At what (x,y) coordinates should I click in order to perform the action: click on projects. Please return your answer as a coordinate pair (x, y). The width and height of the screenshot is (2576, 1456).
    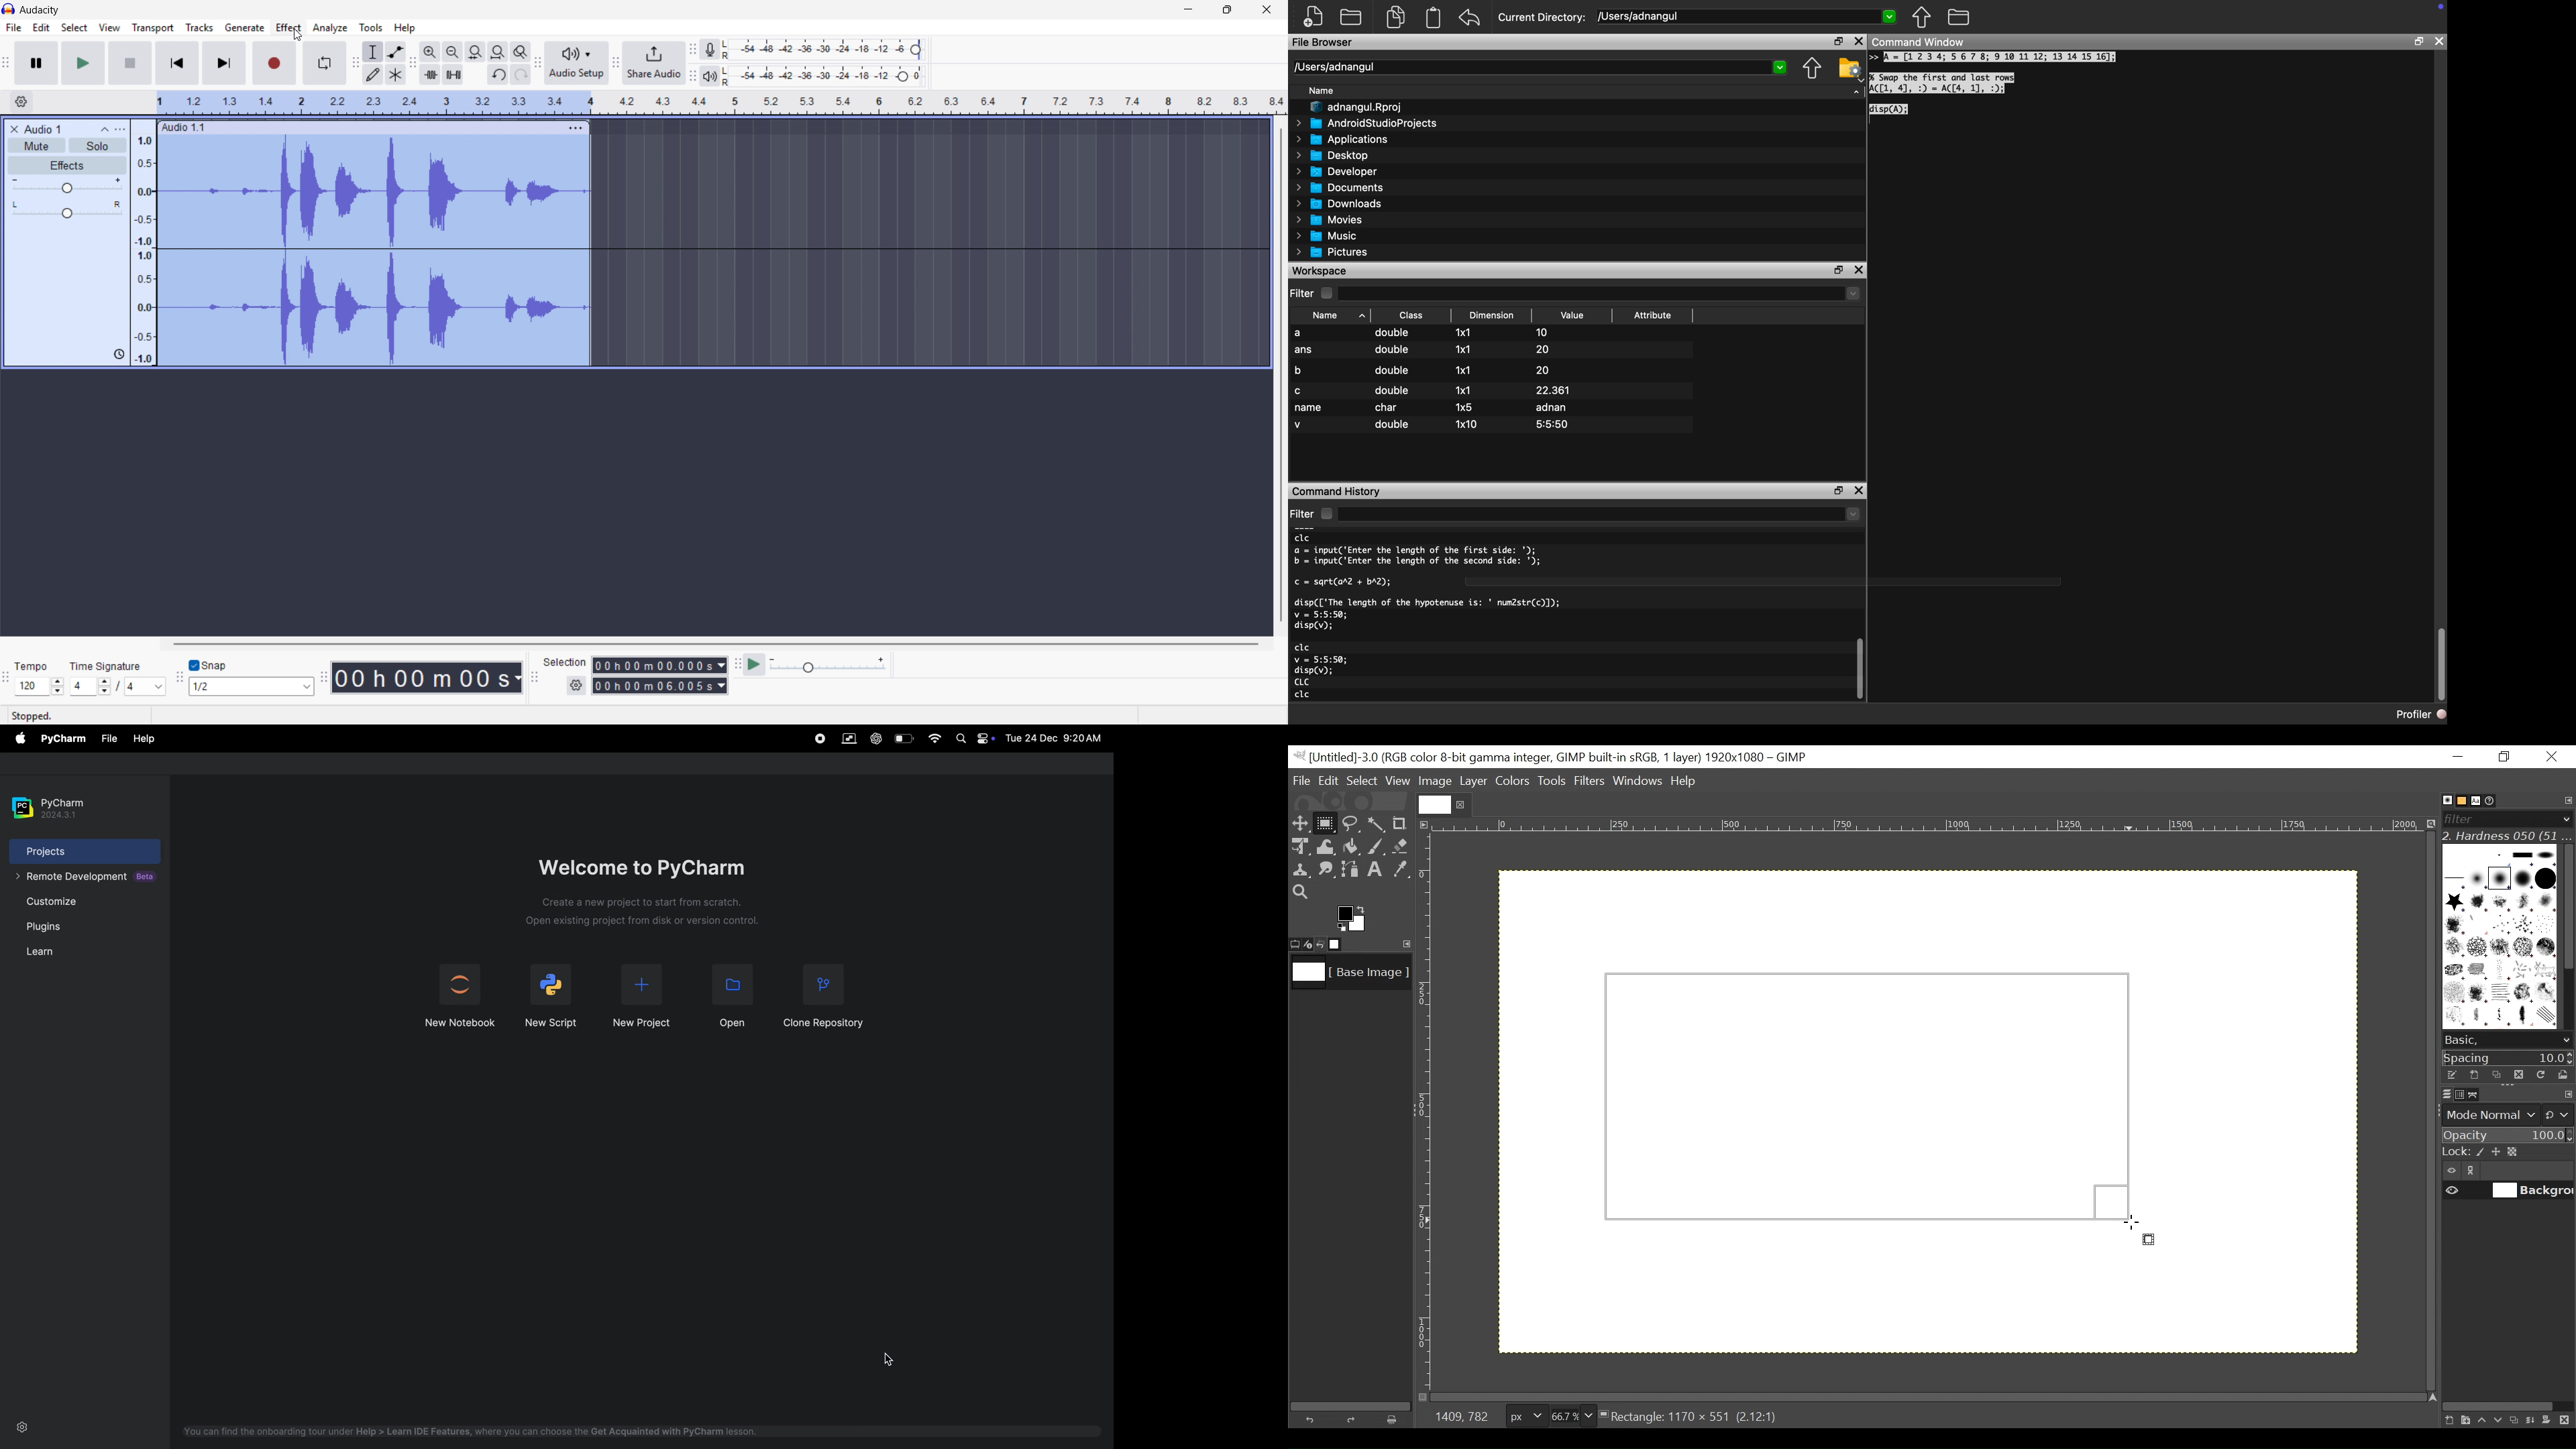
    Looking at the image, I should click on (85, 850).